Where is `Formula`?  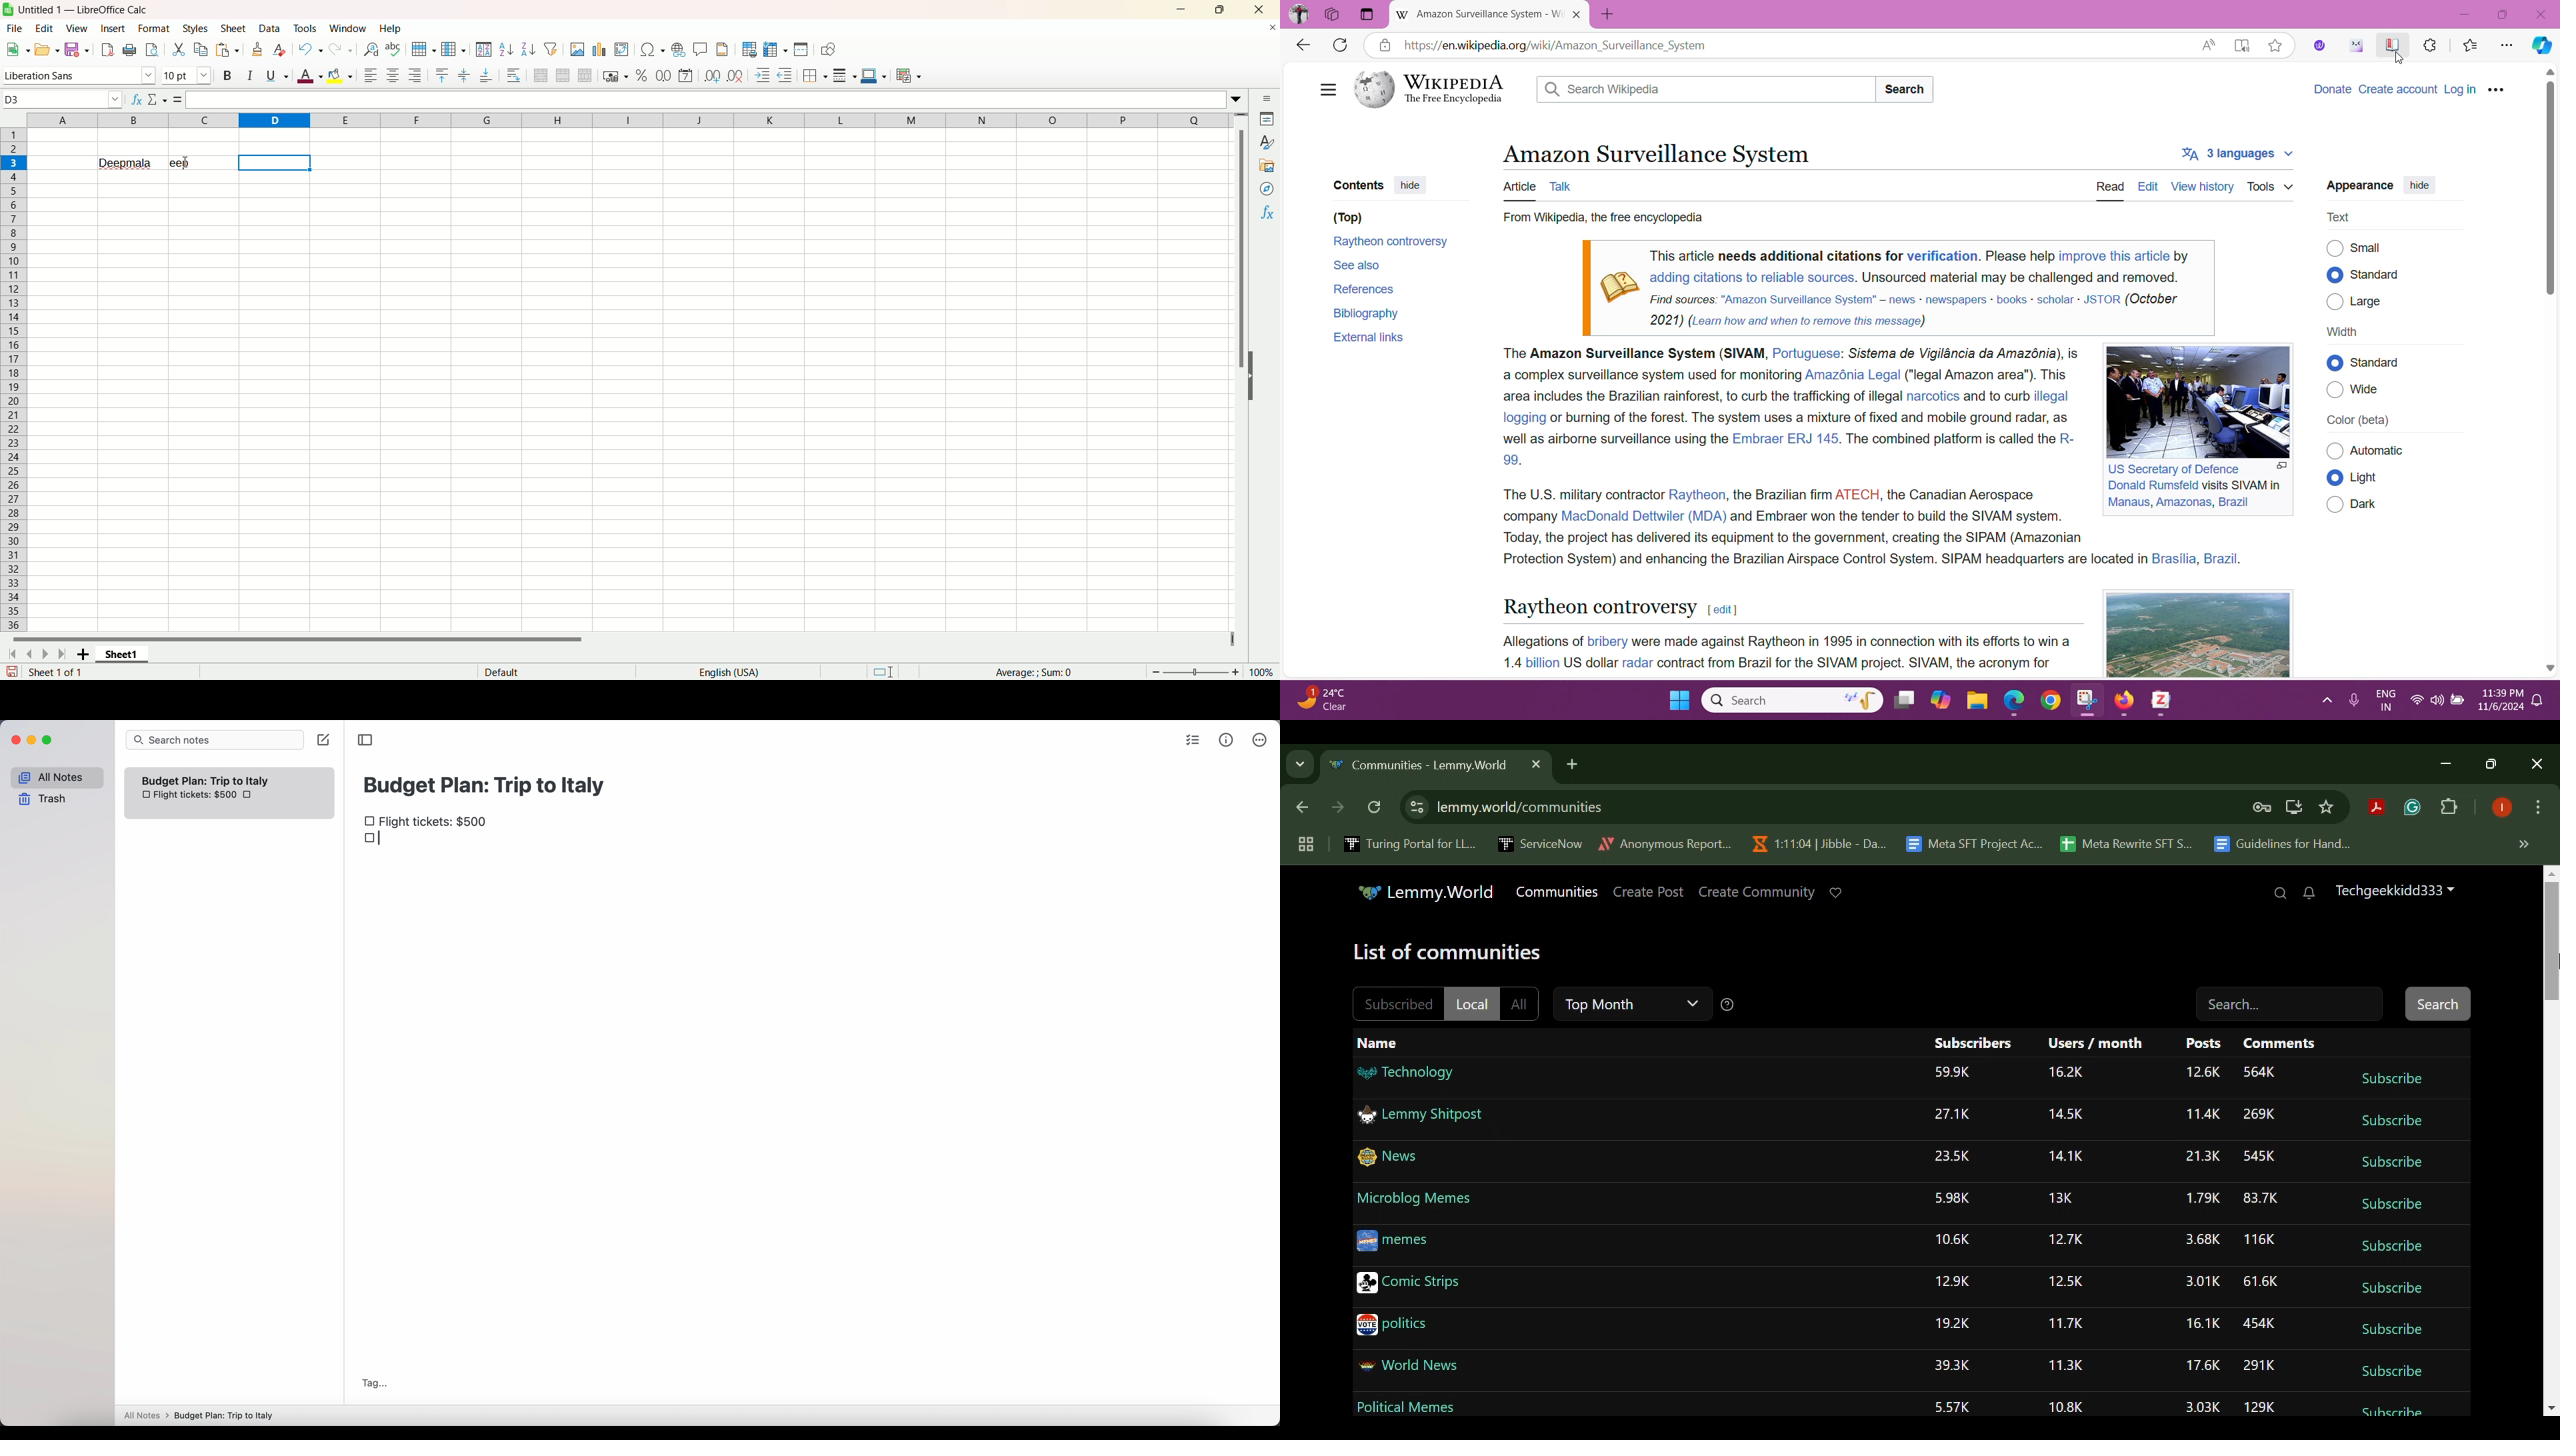 Formula is located at coordinates (178, 99).